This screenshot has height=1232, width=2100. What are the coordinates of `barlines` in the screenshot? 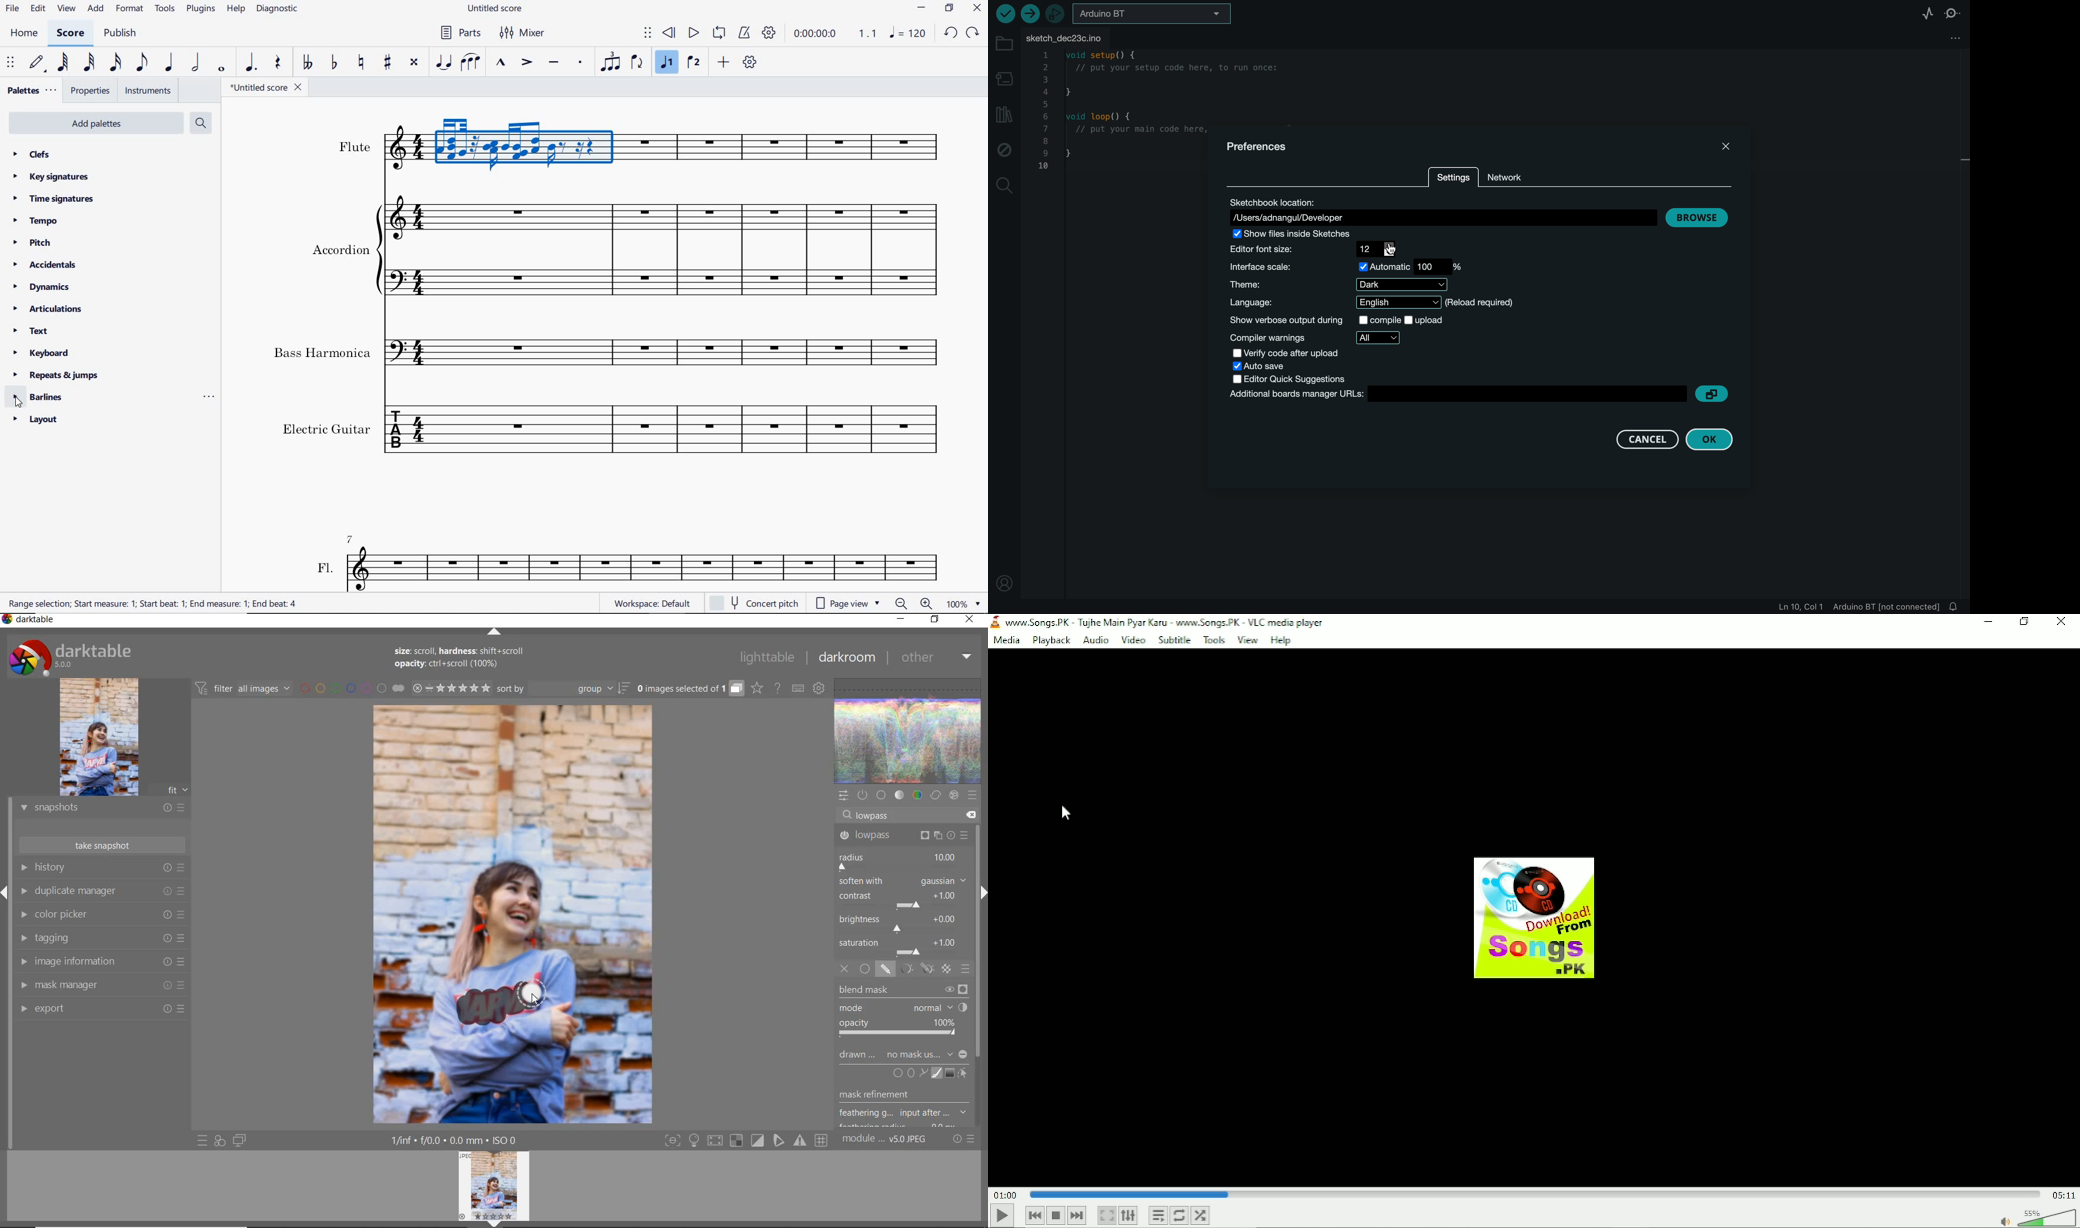 It's located at (42, 396).